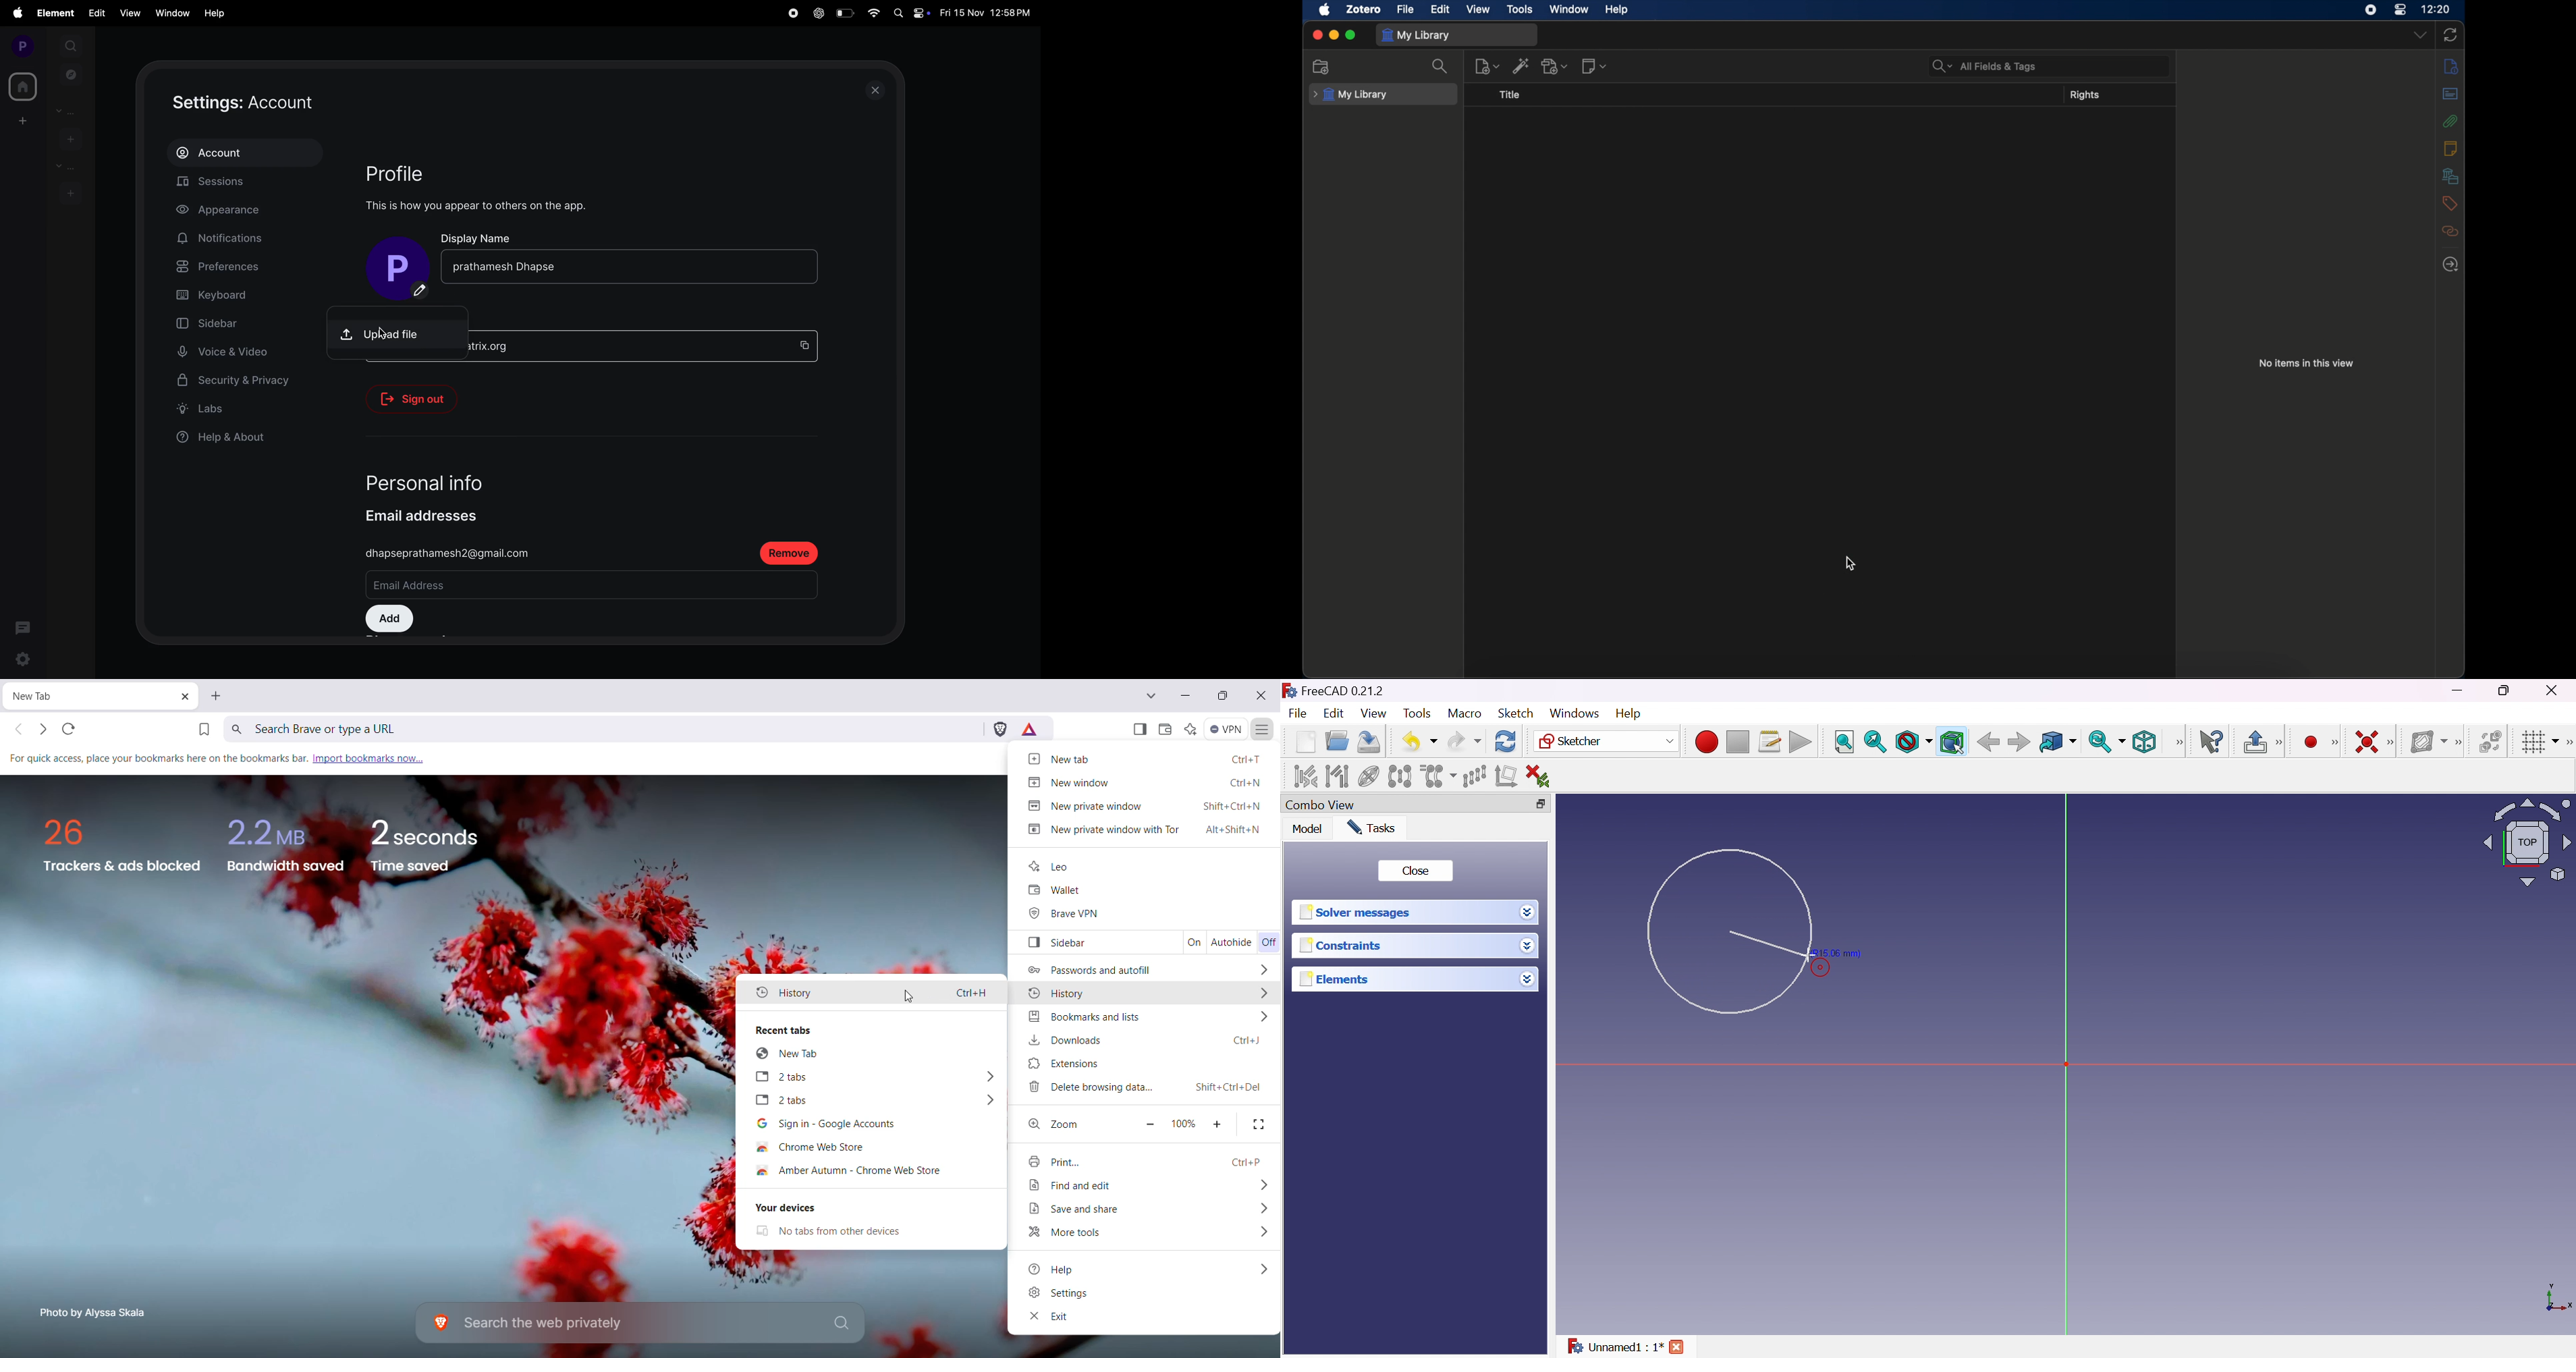 The height and width of the screenshot is (1372, 2576). I want to click on notifications, so click(224, 239).